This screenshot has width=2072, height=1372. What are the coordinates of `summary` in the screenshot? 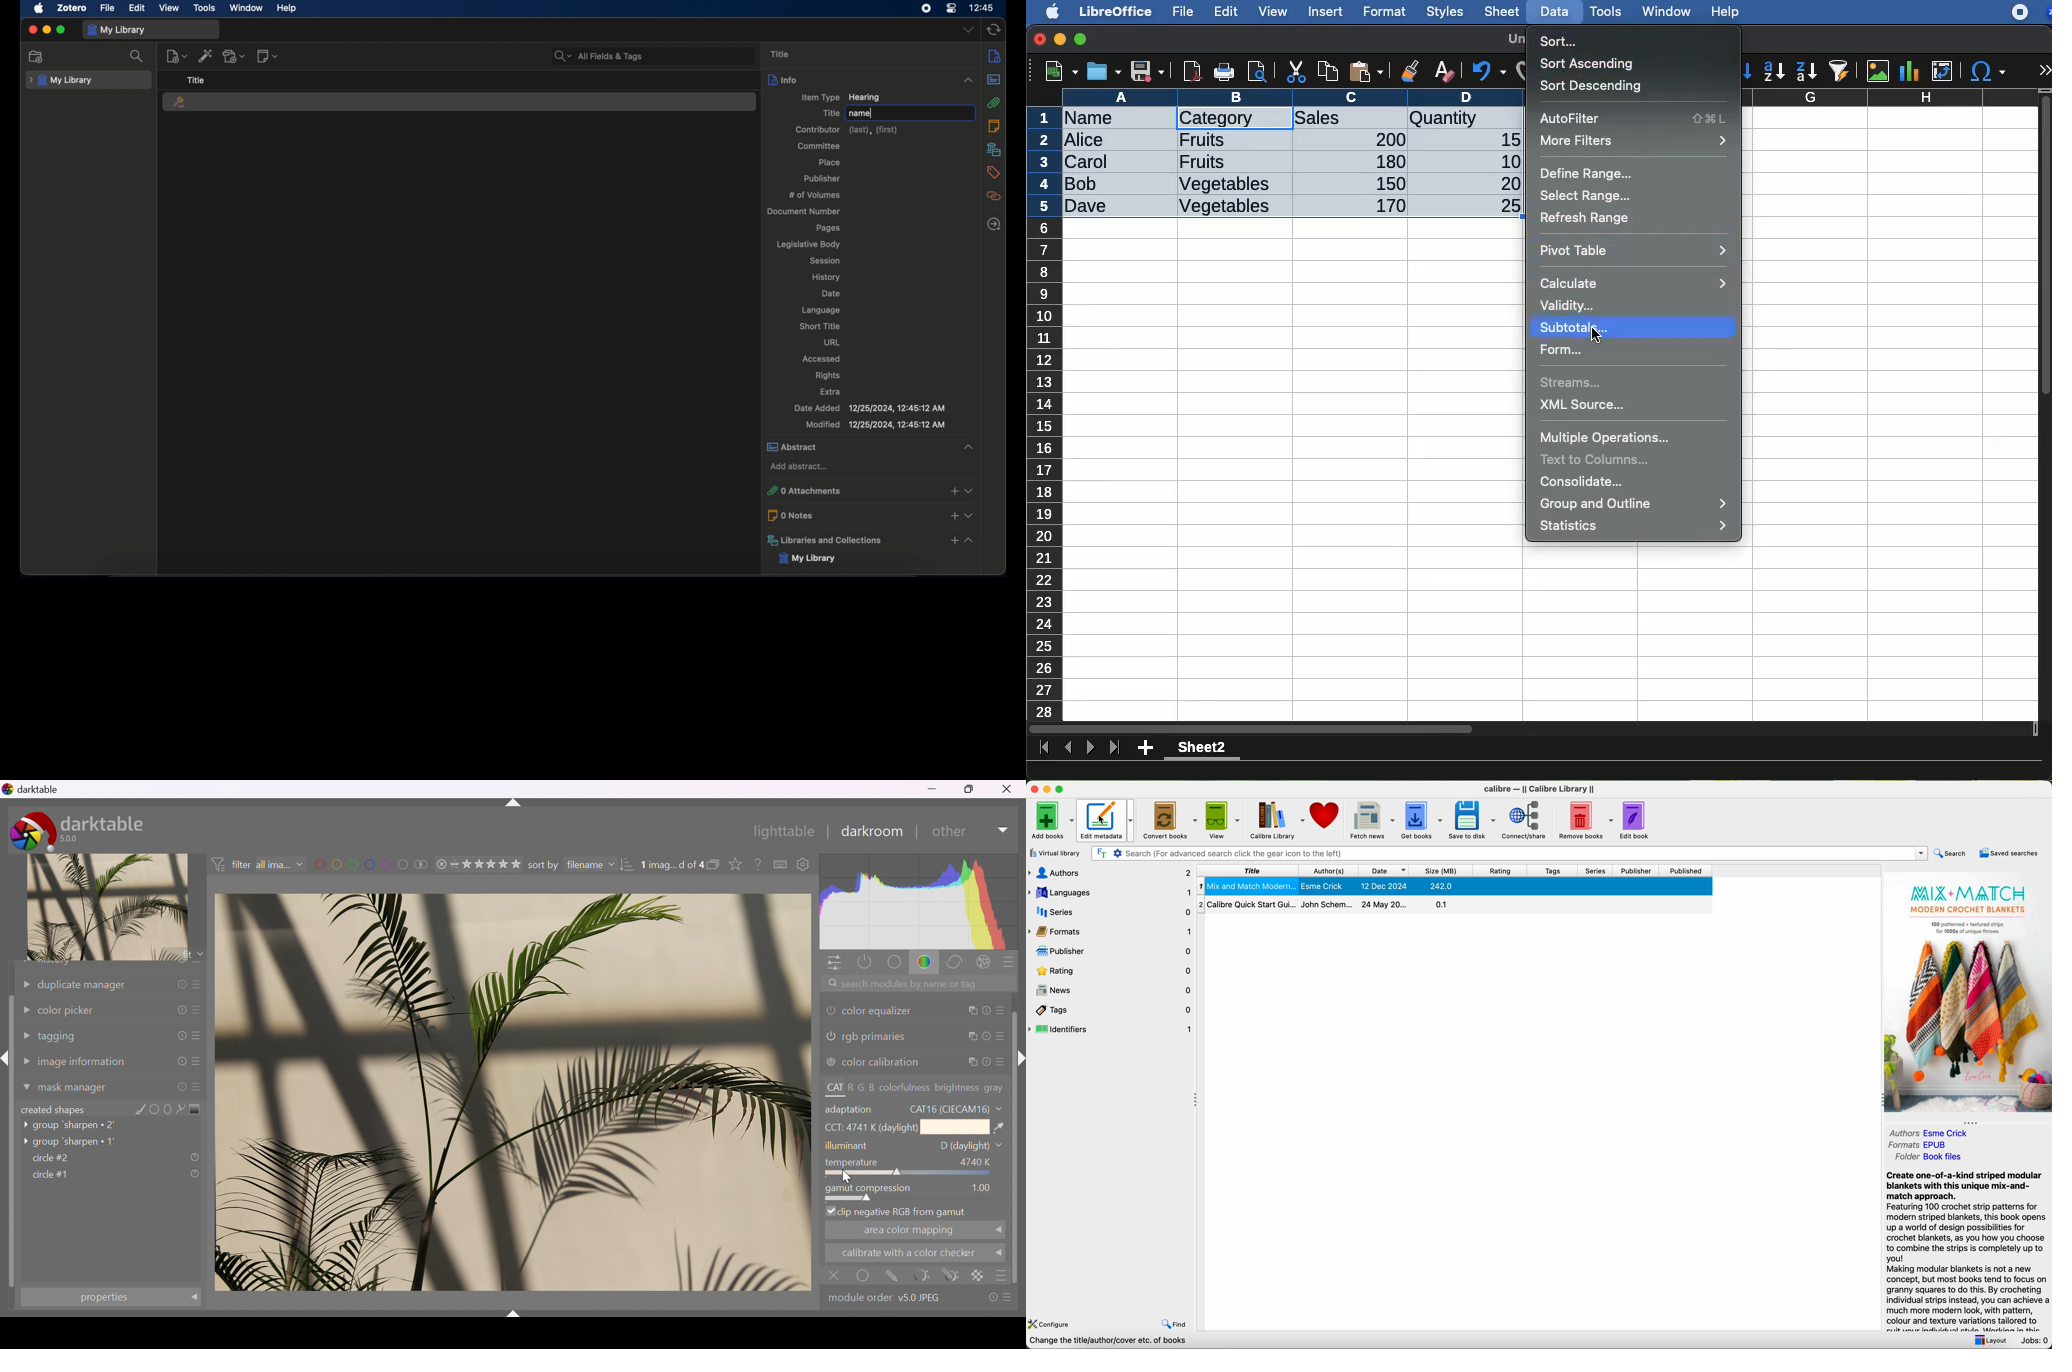 It's located at (1966, 1251).